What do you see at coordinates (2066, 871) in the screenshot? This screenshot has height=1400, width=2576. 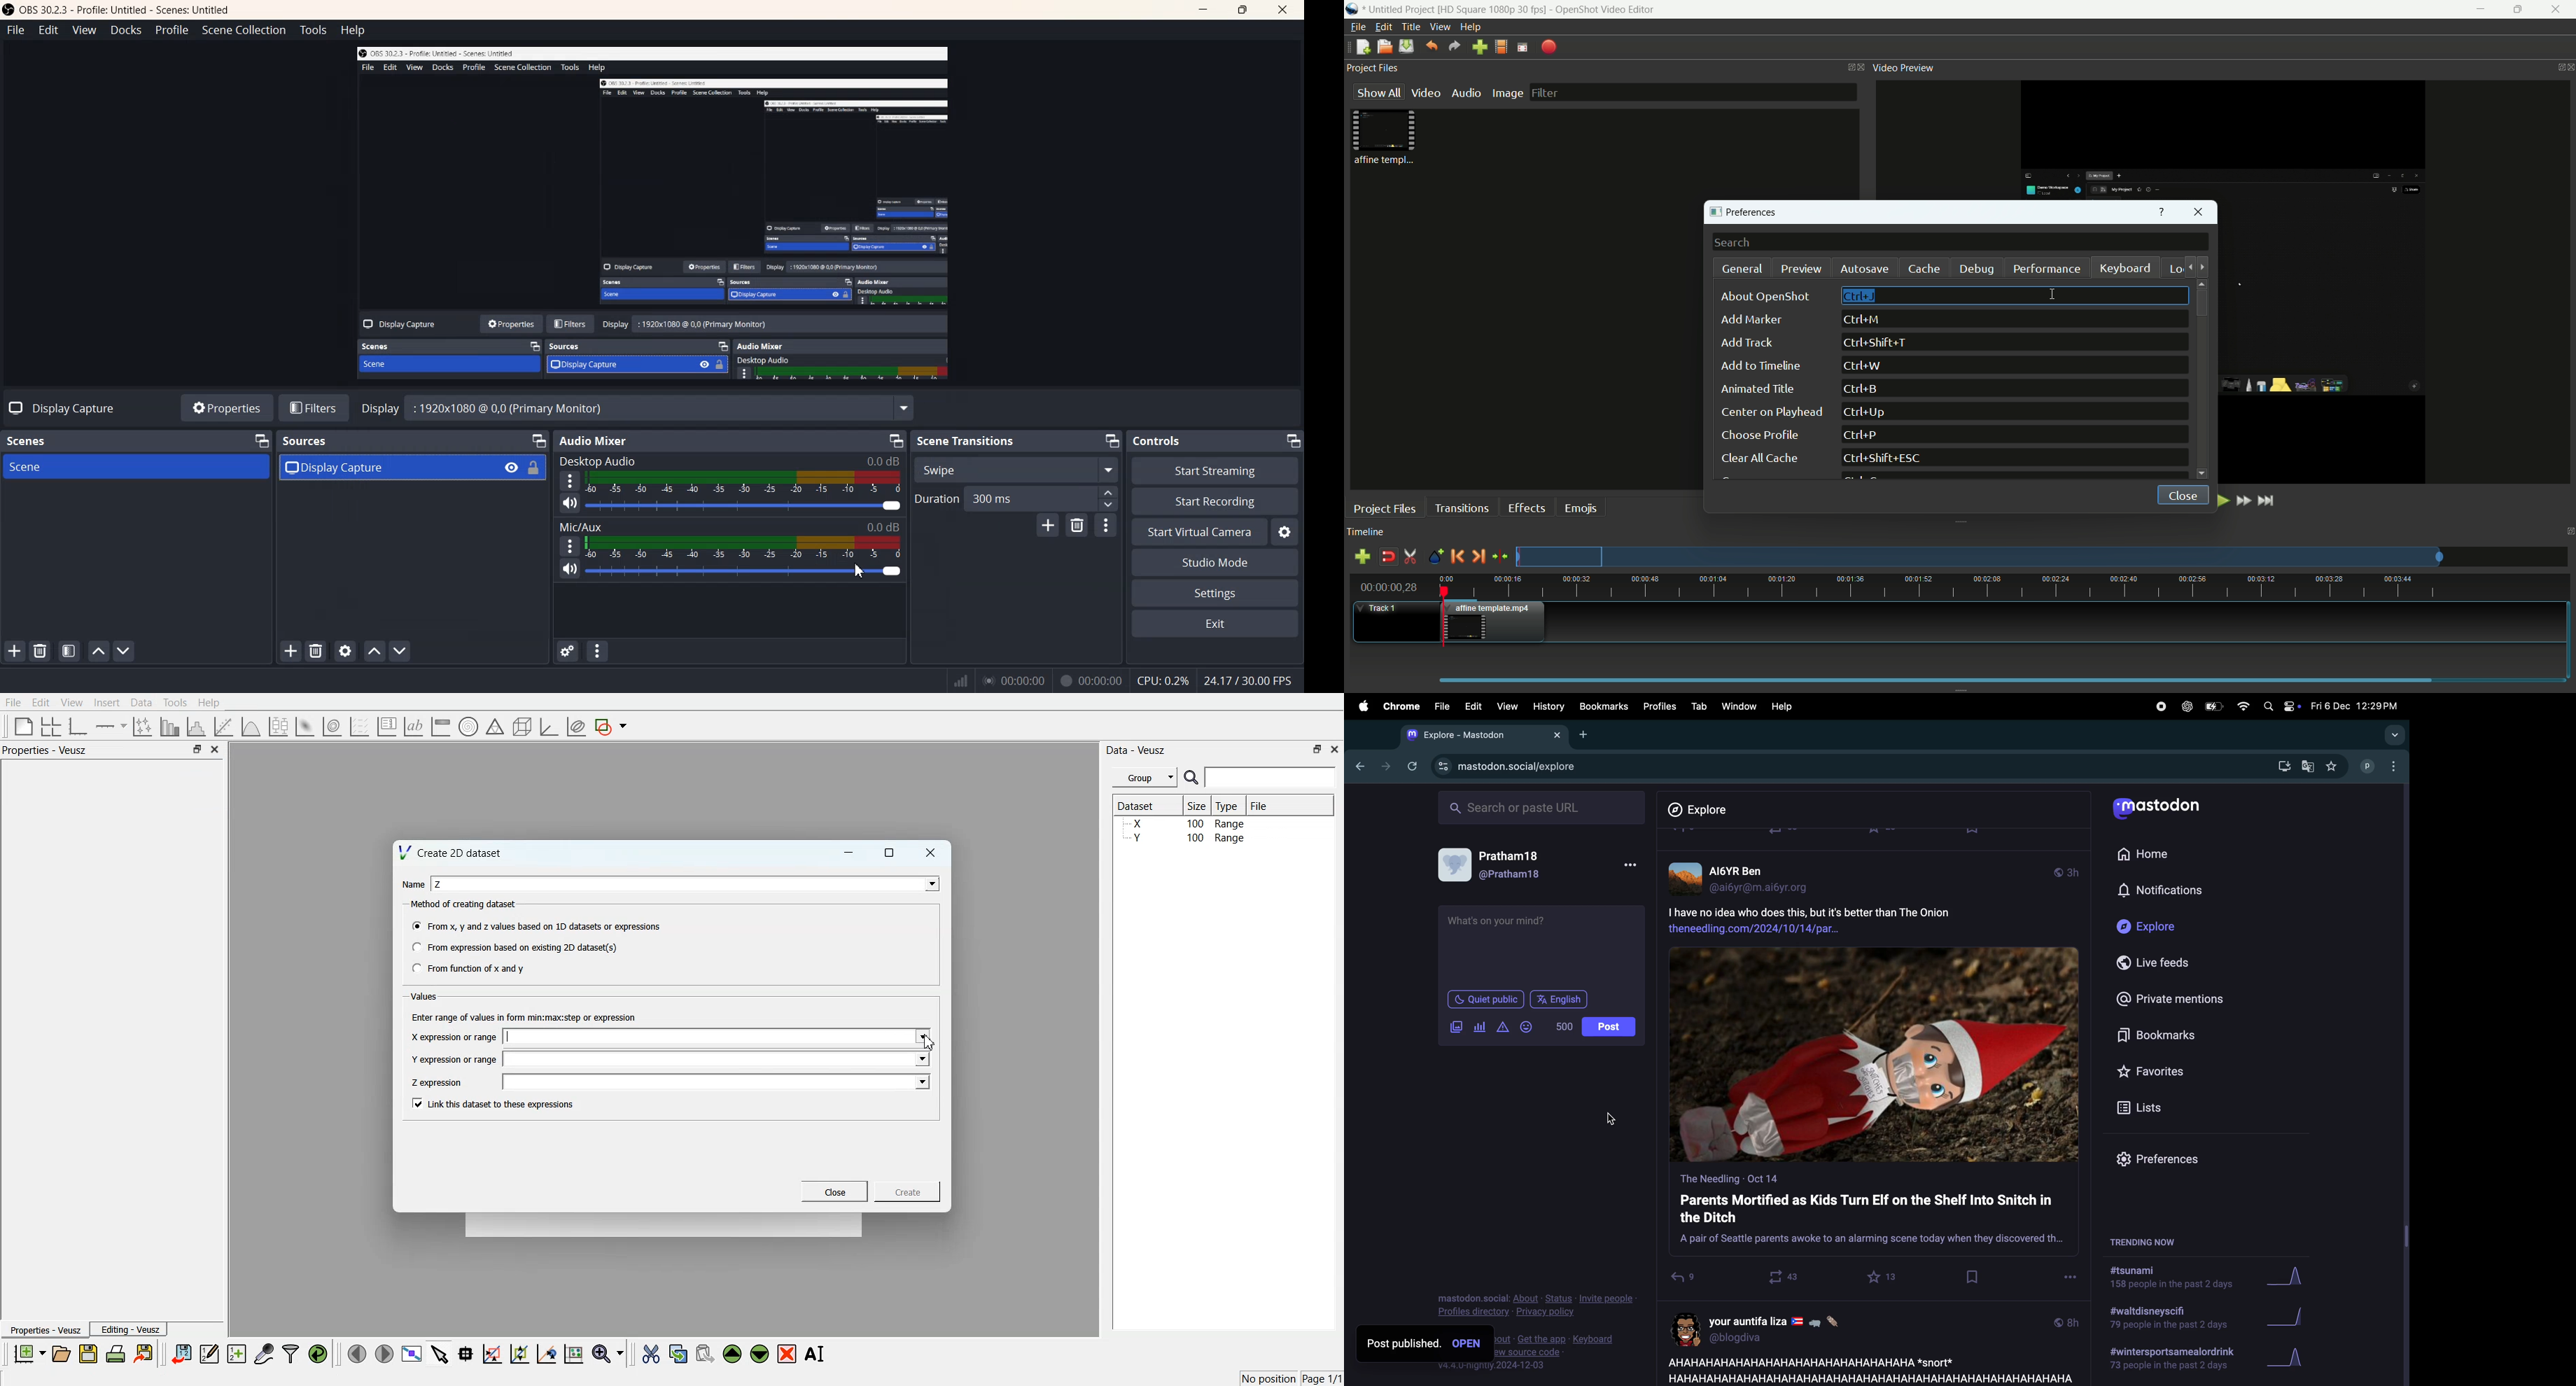 I see `time ago` at bounding box center [2066, 871].